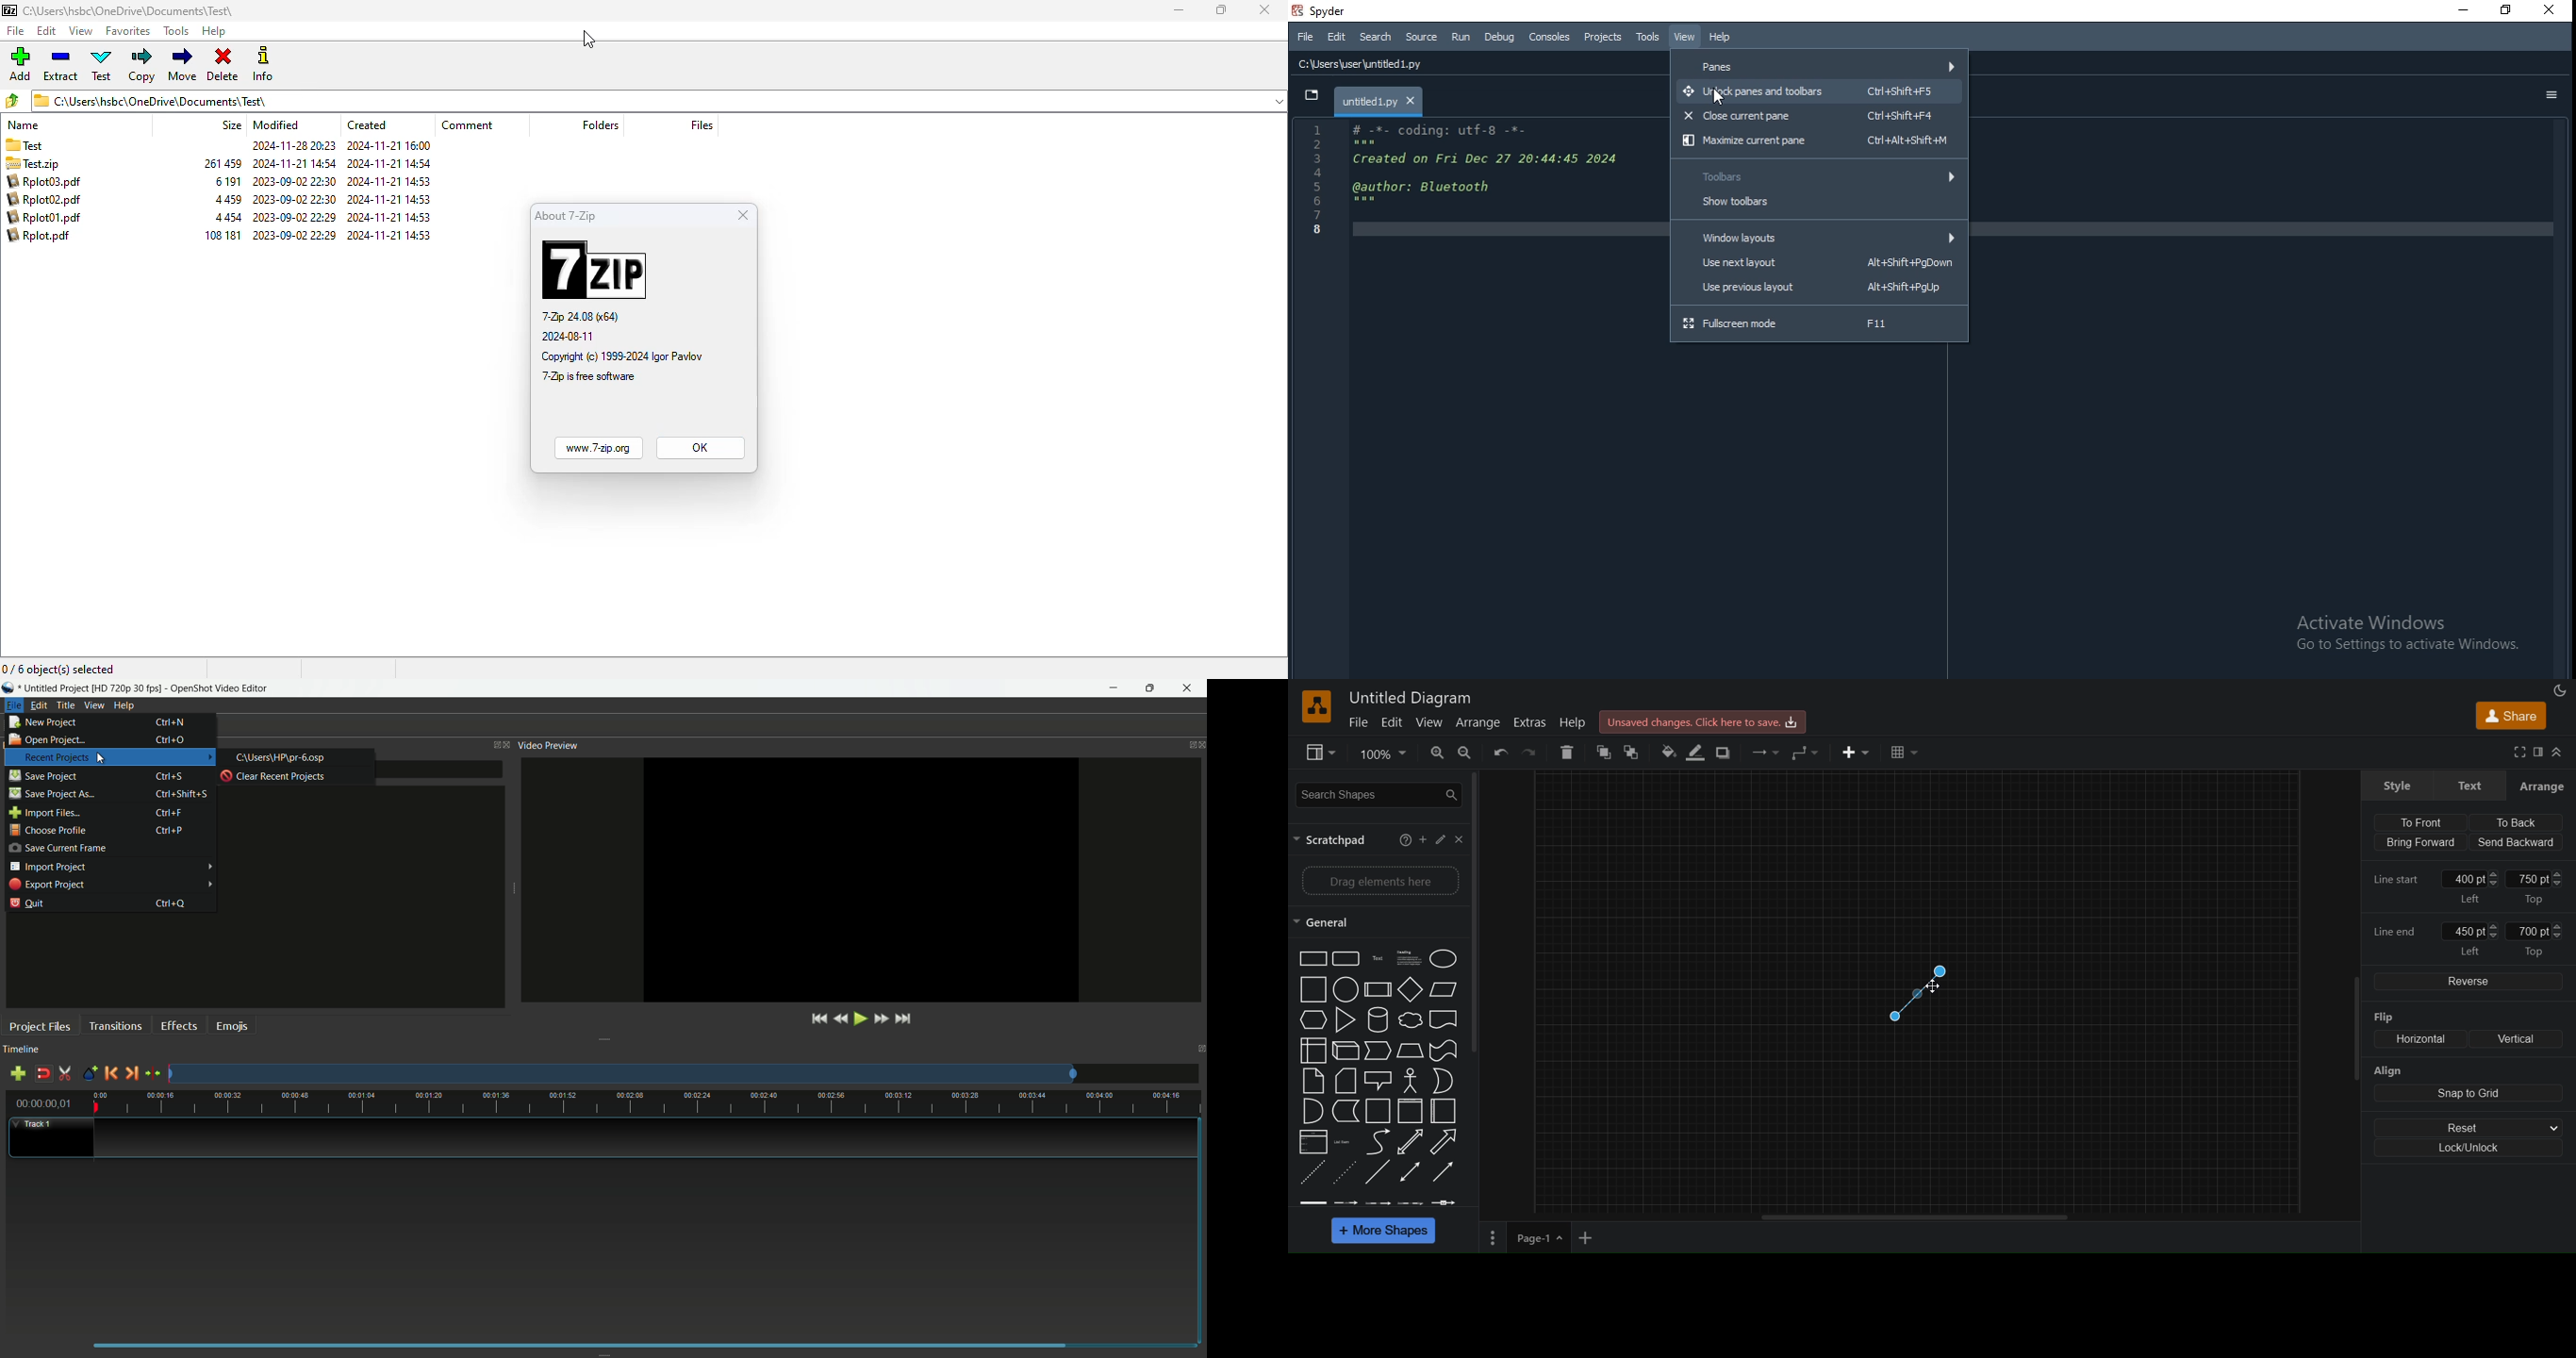  I want to click on Arrow, so click(1448, 1141).